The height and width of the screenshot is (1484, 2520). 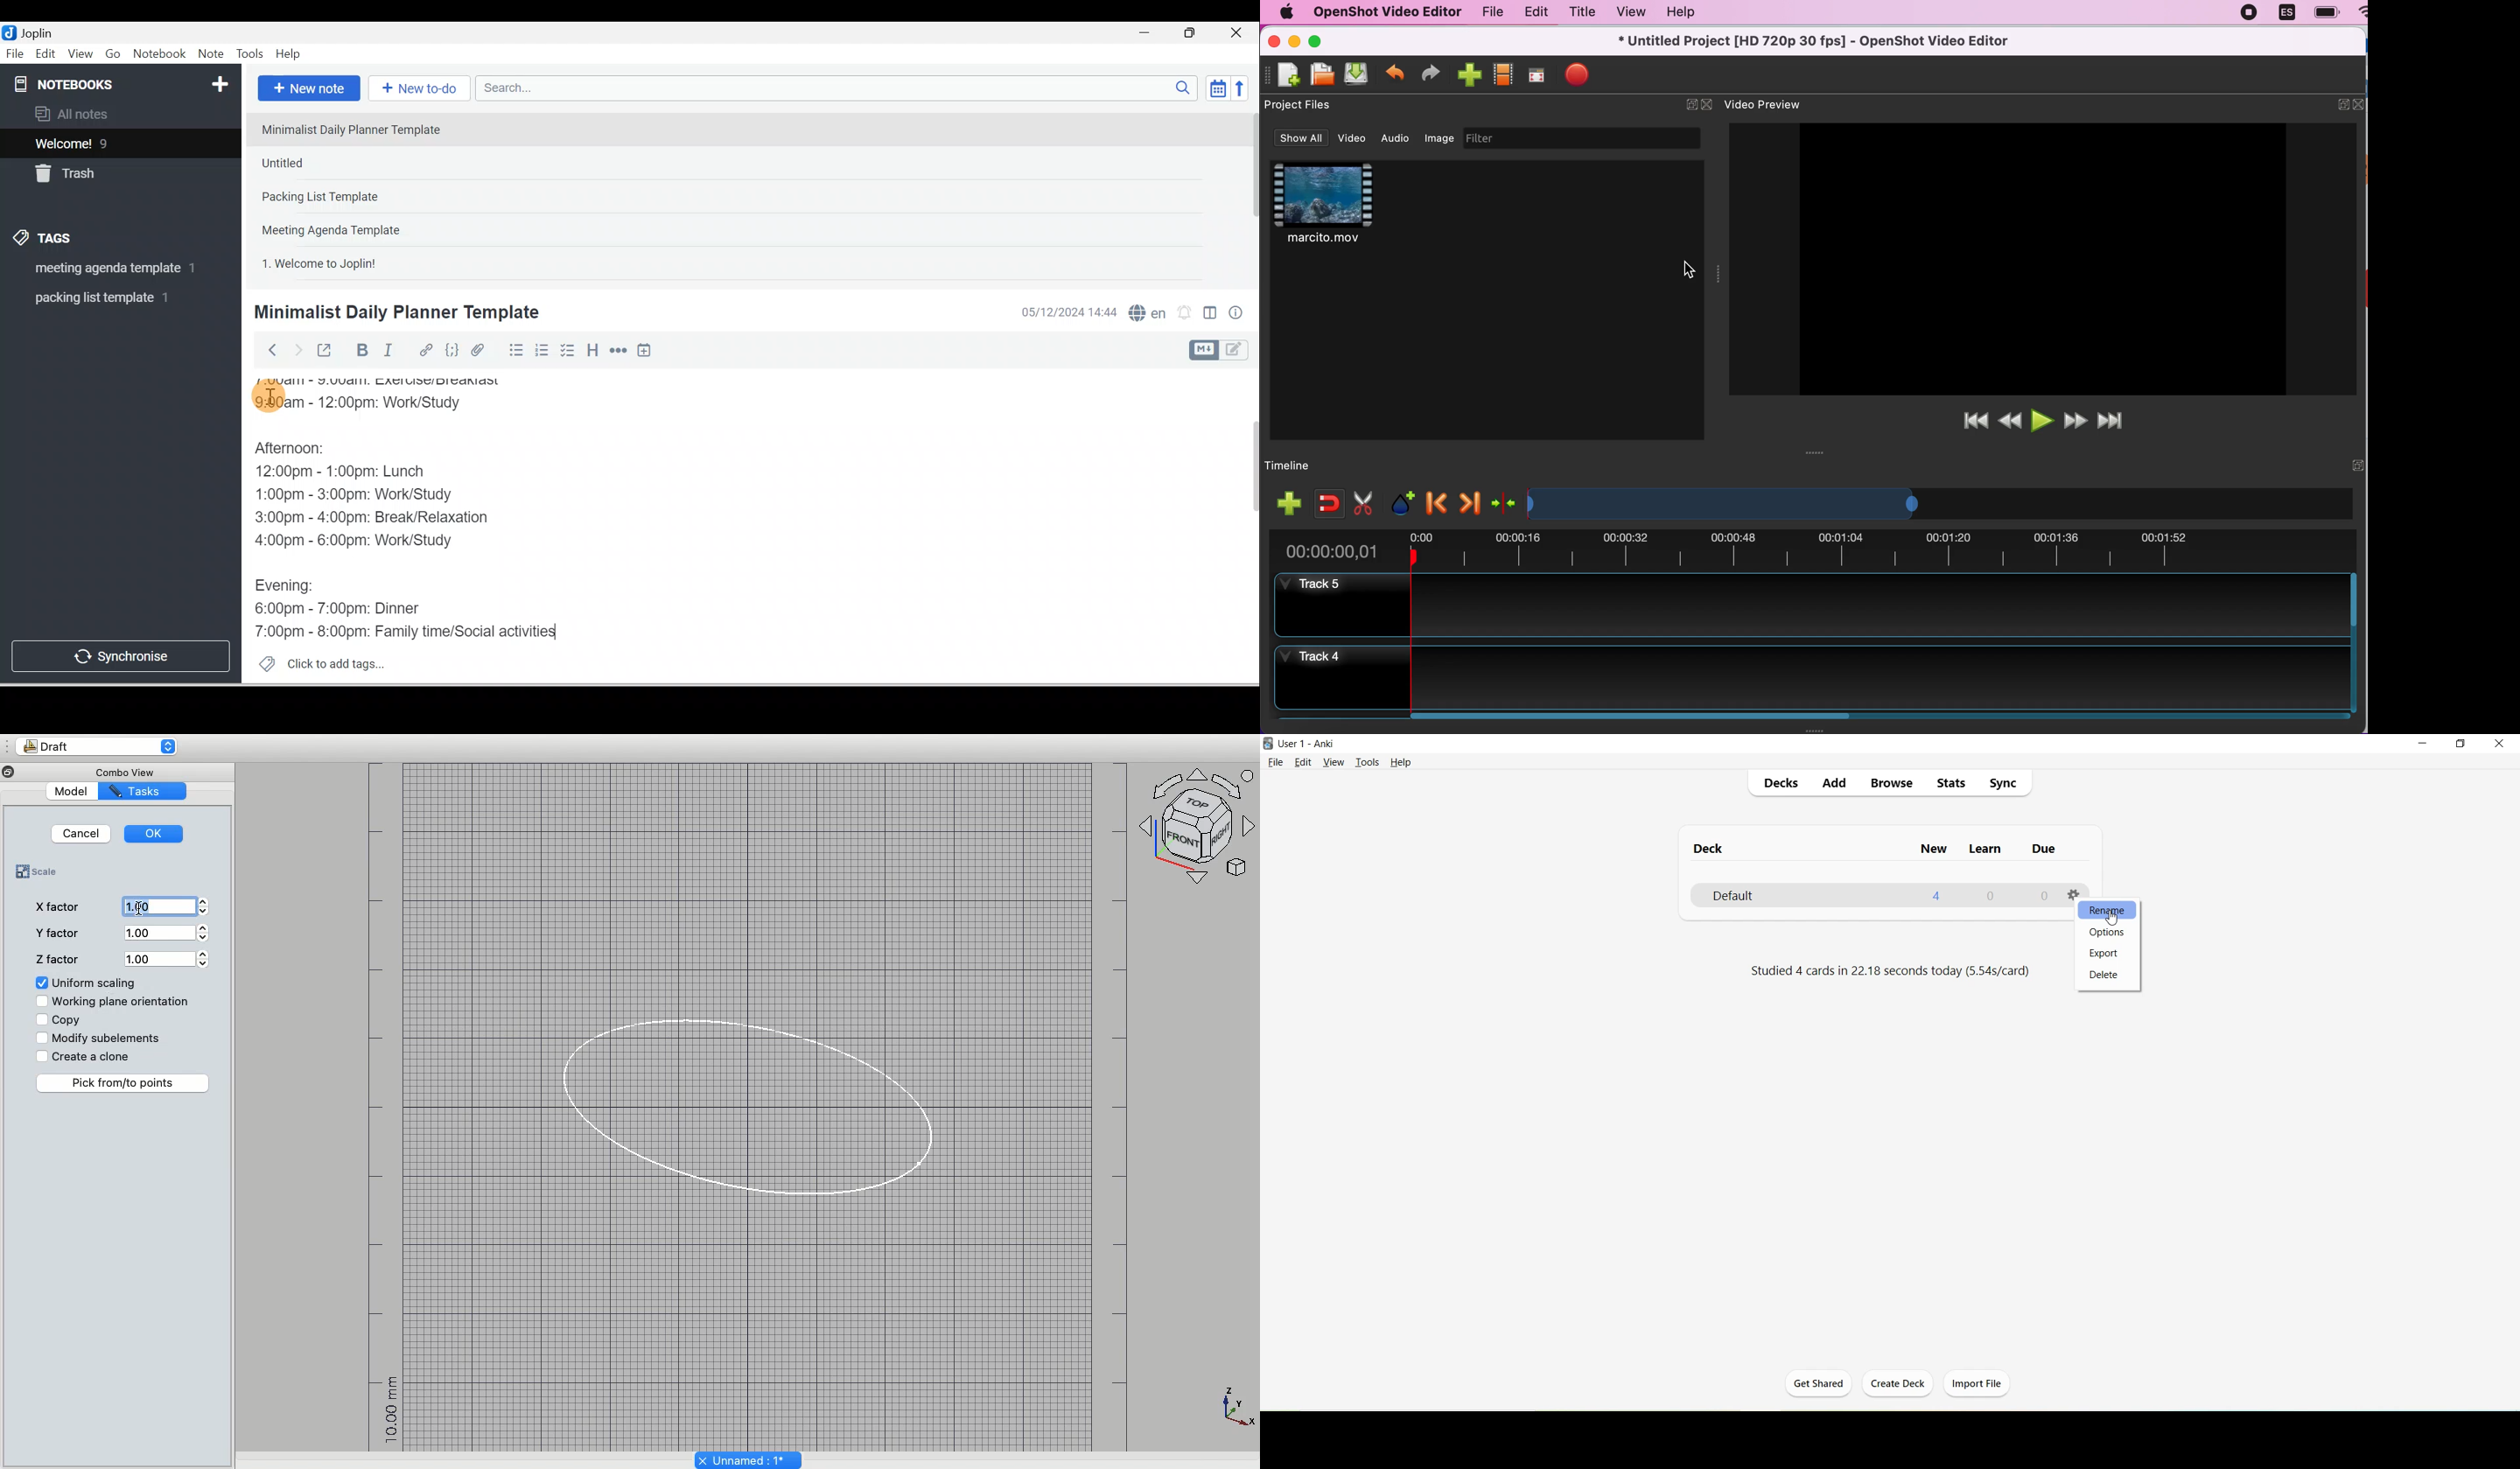 What do you see at coordinates (452, 351) in the screenshot?
I see `Code` at bounding box center [452, 351].